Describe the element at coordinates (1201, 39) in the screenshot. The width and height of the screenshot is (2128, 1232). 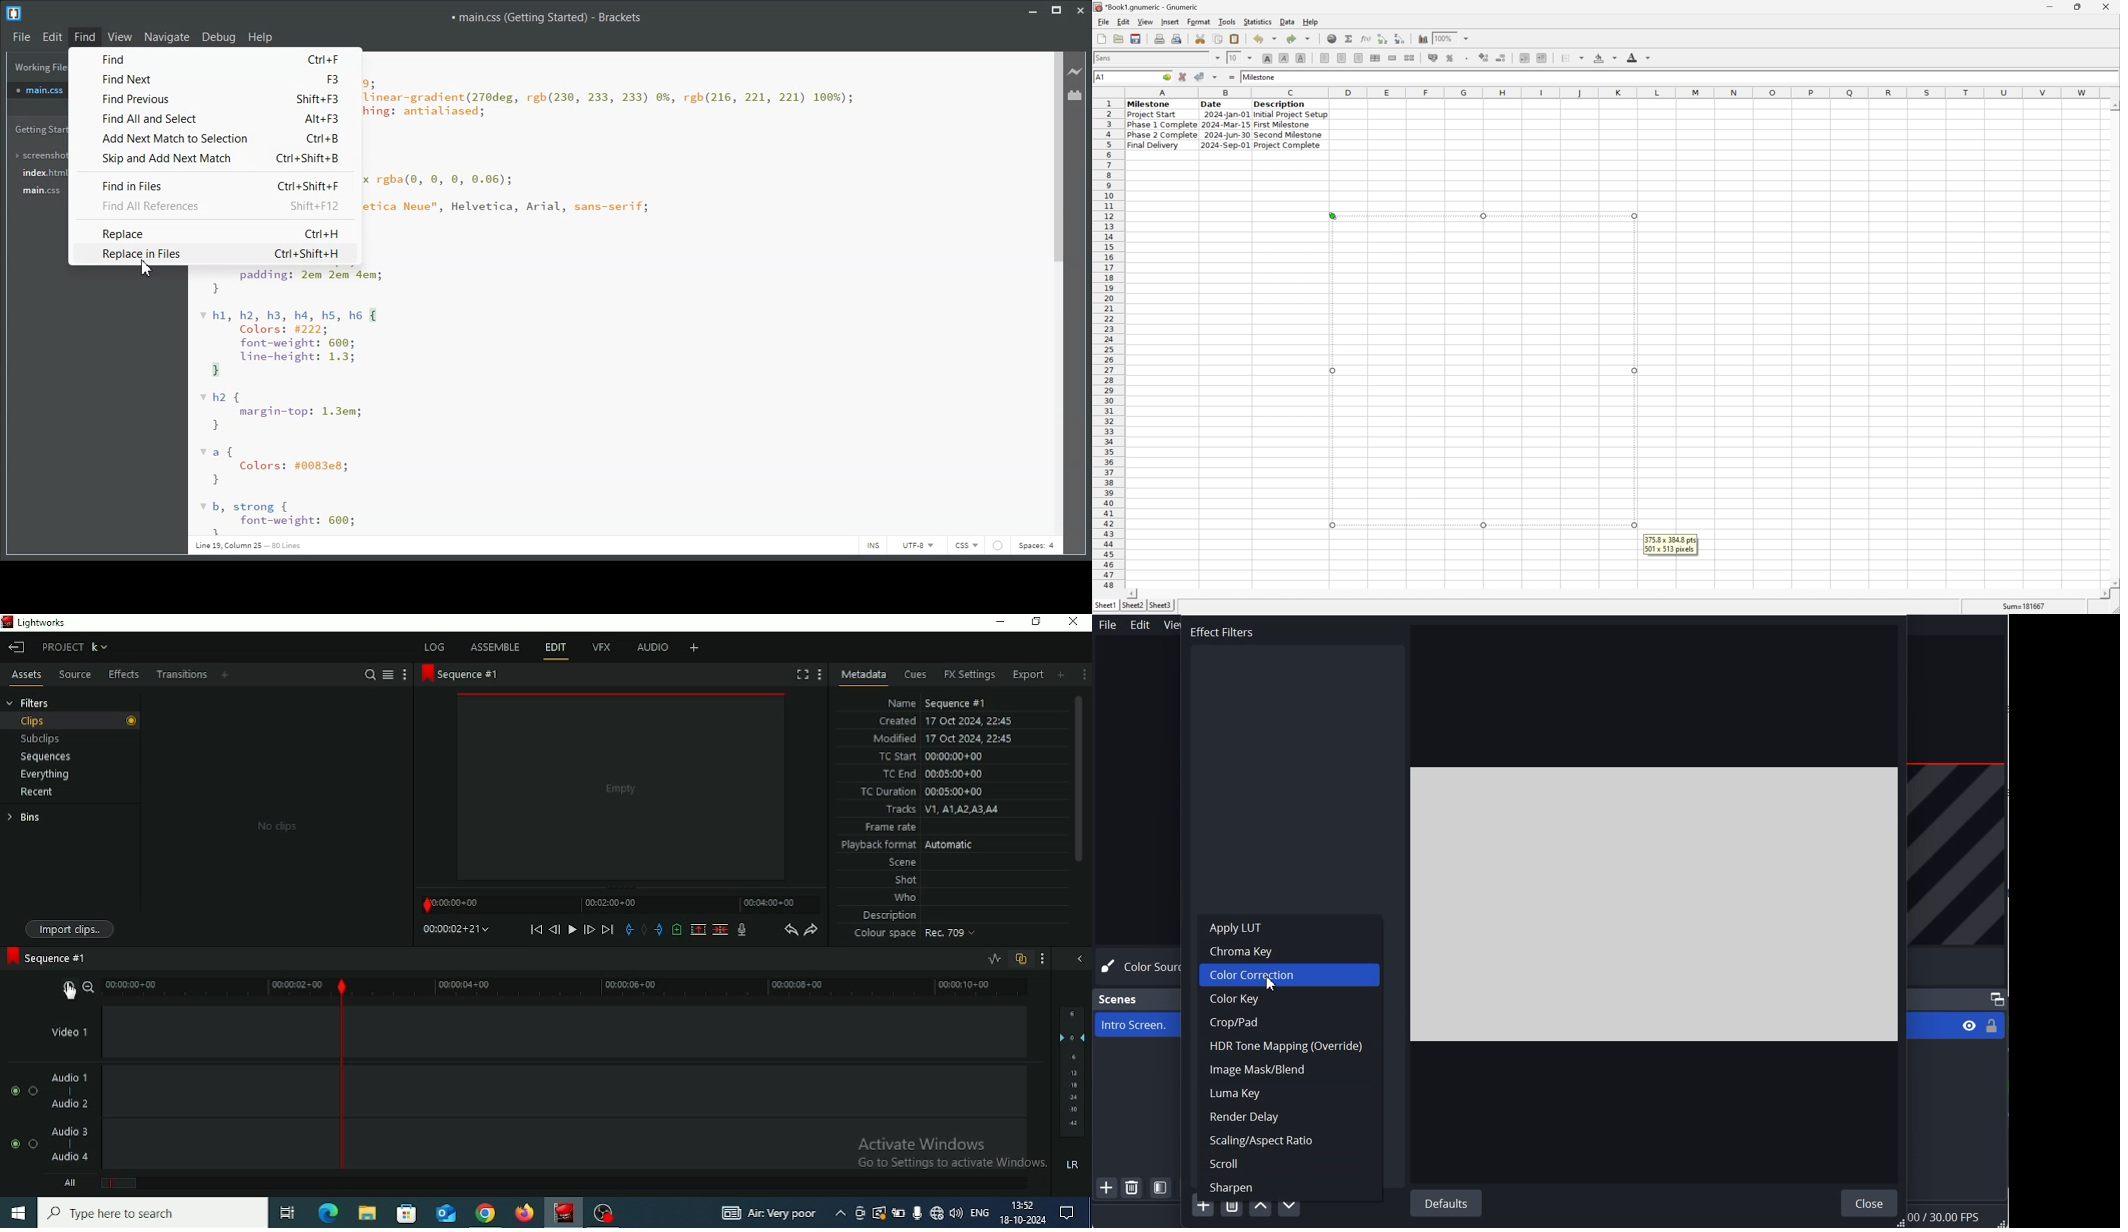
I see `cut` at that location.